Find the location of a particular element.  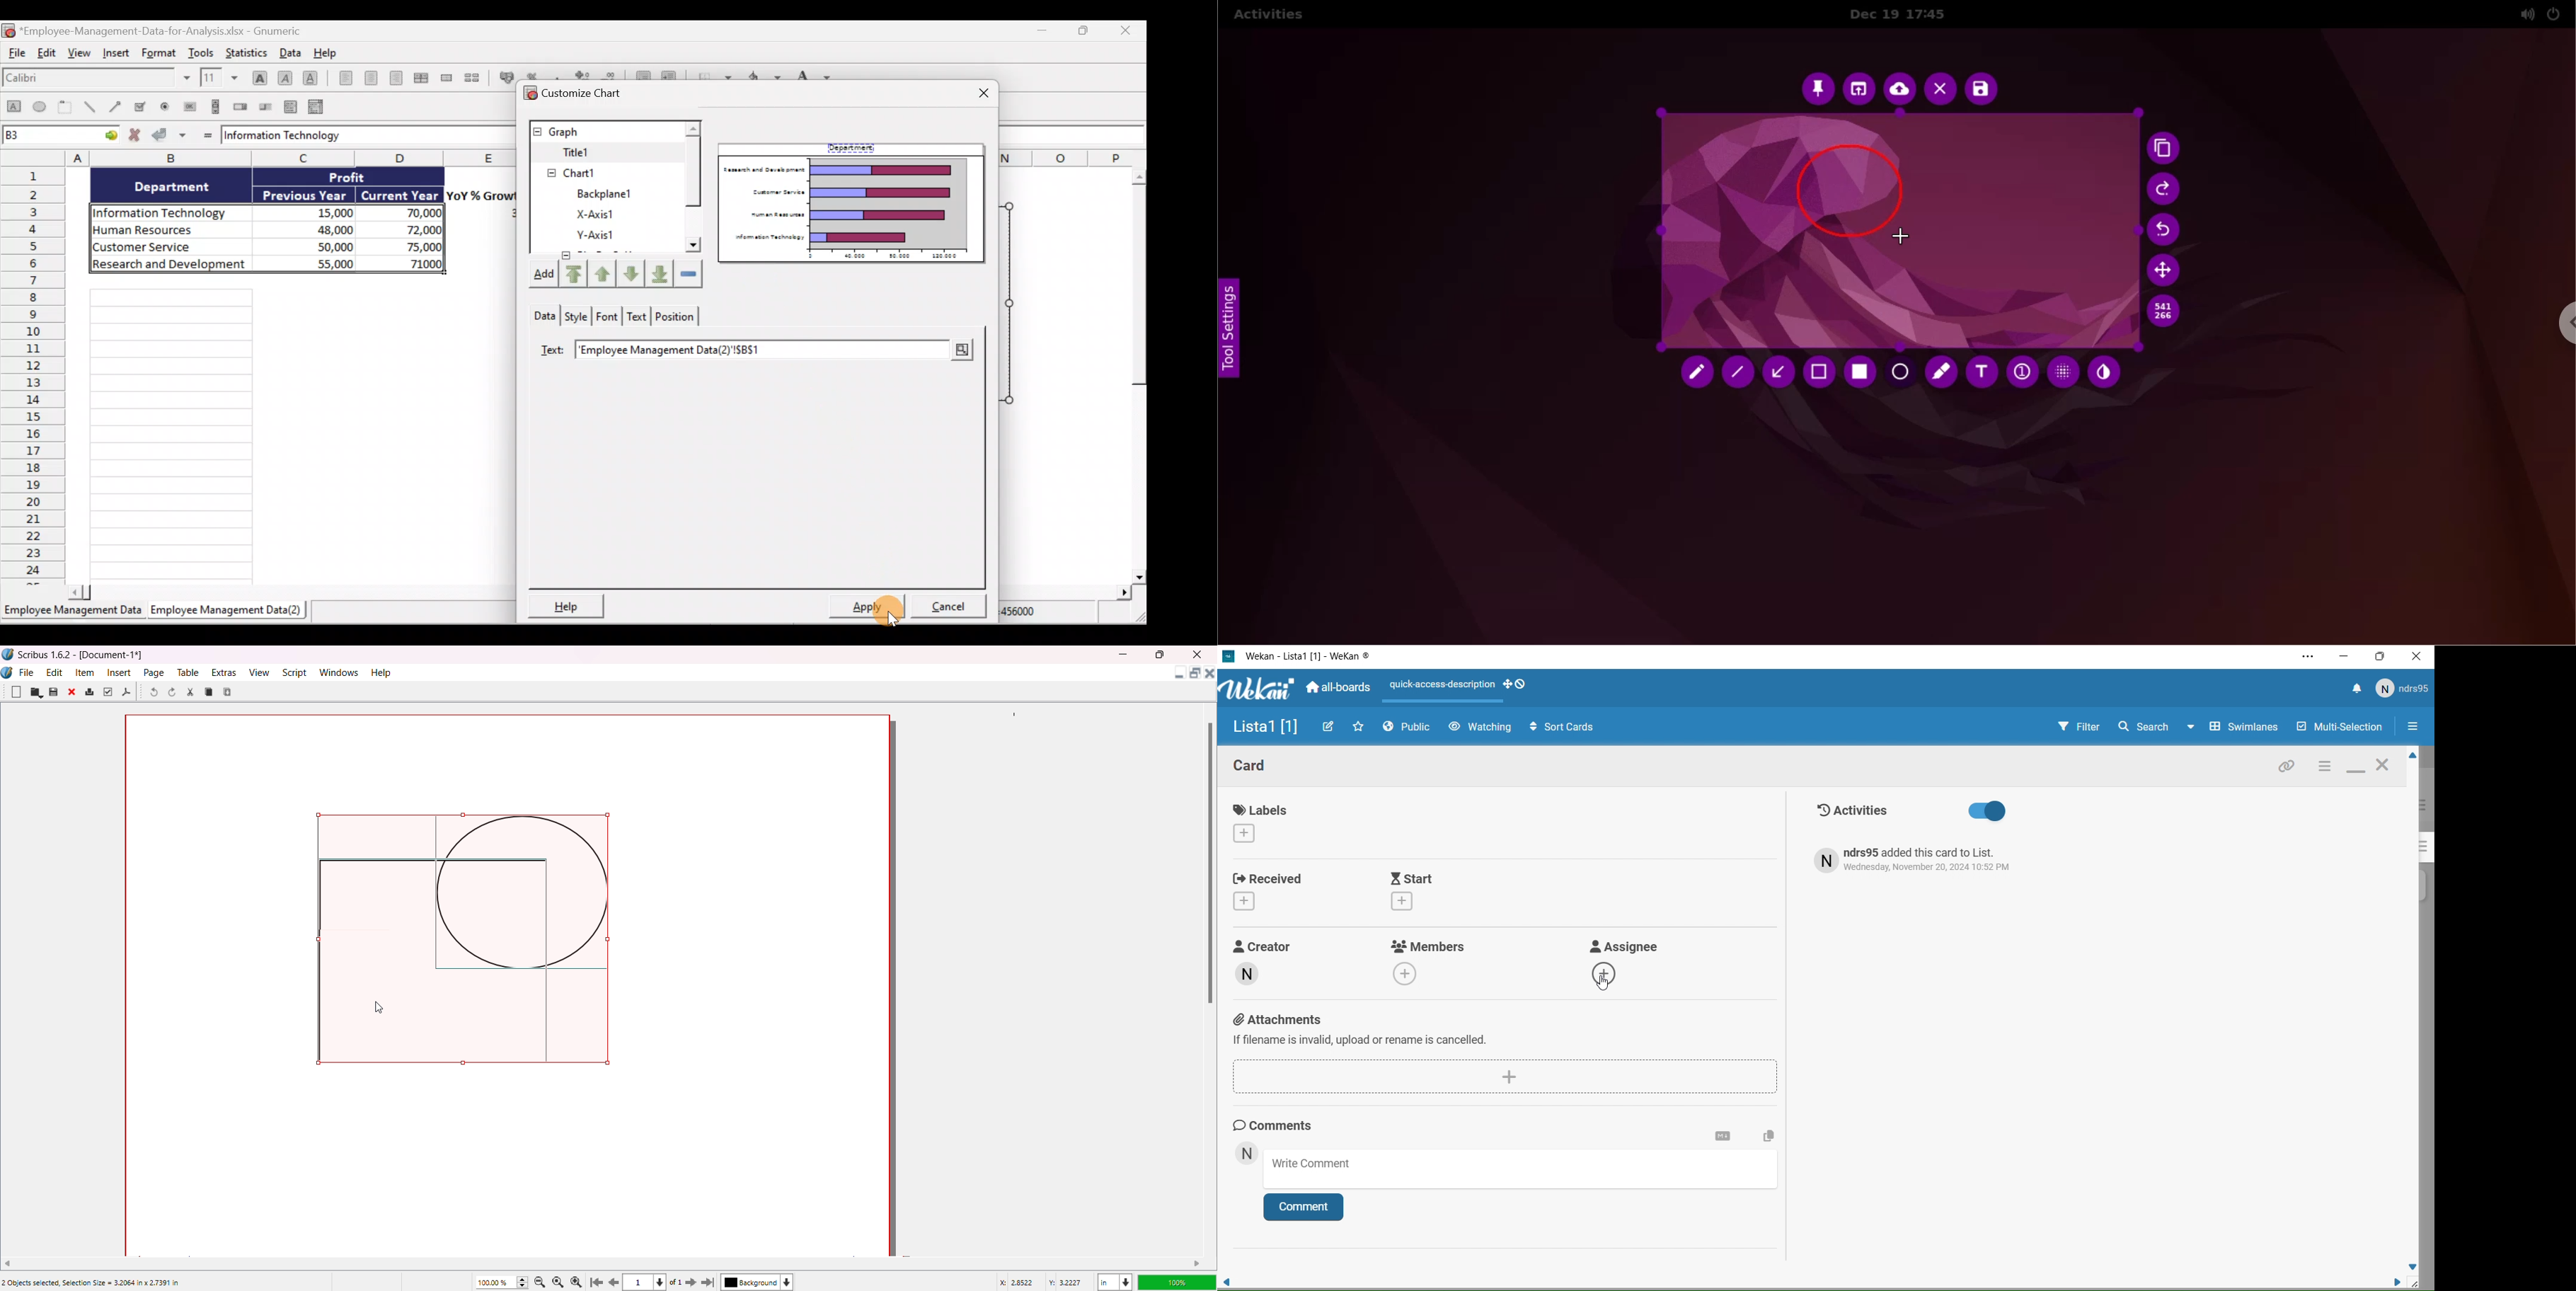

Card is located at coordinates (1261, 768).